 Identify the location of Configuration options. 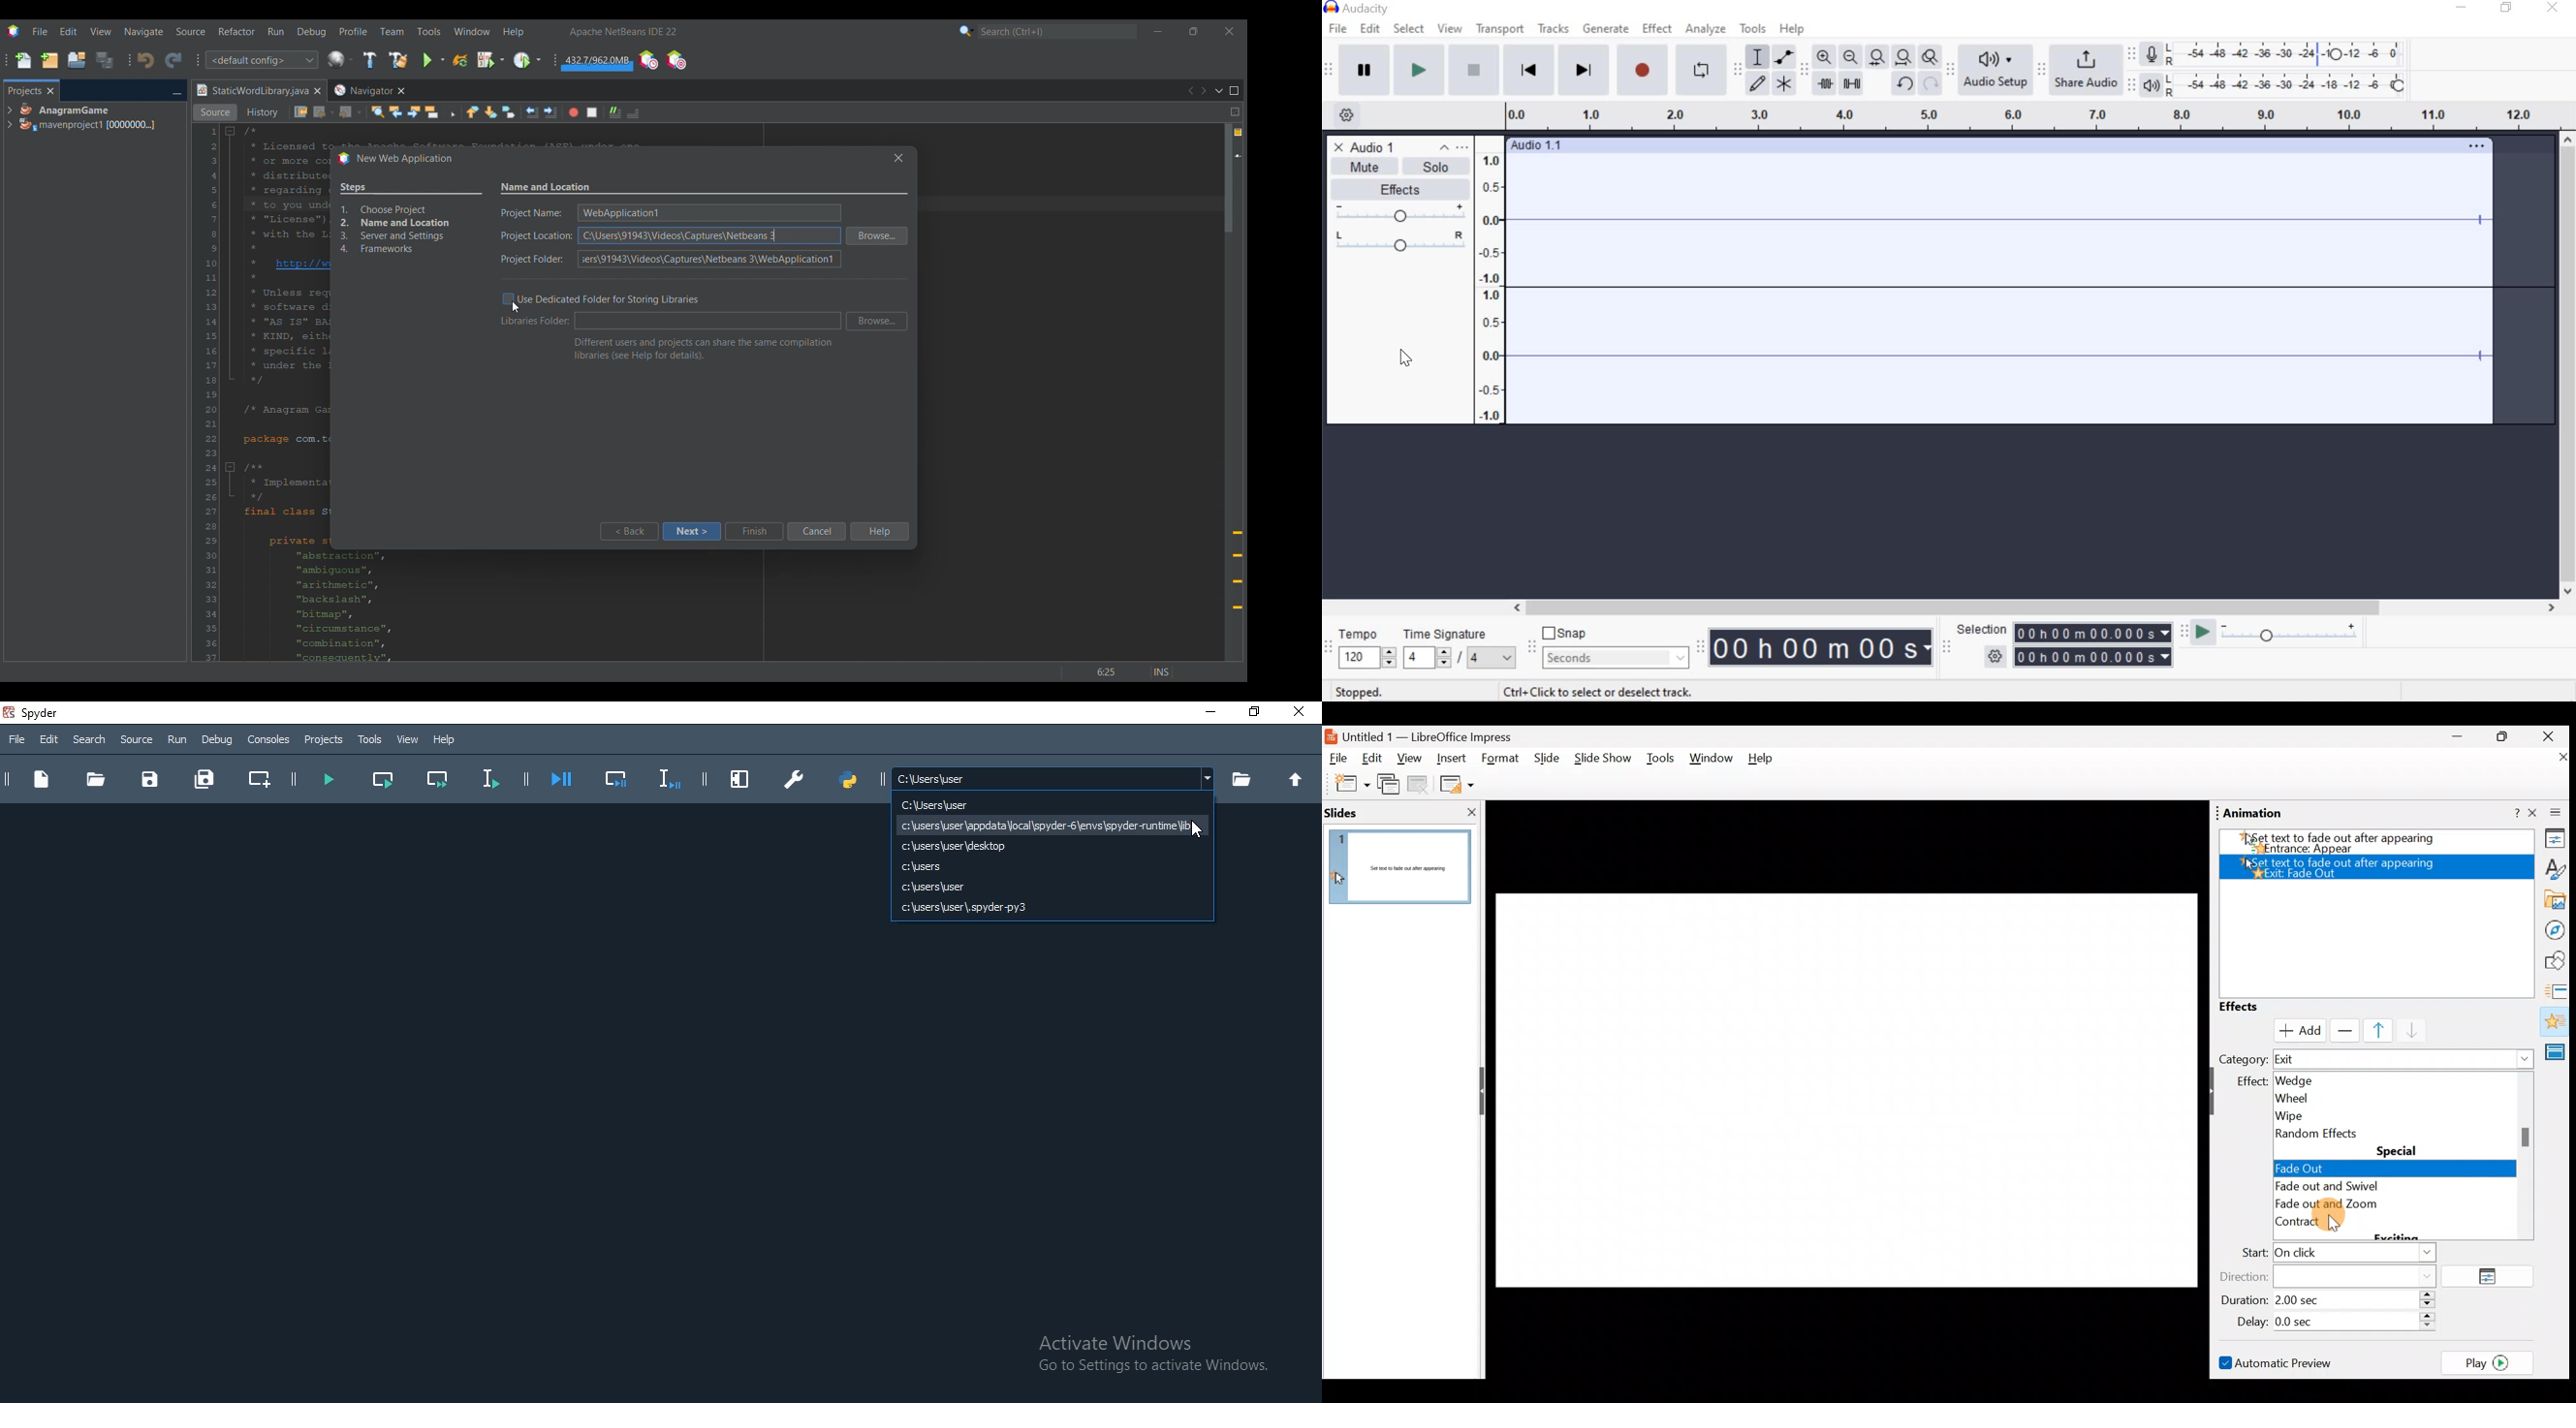
(261, 60).